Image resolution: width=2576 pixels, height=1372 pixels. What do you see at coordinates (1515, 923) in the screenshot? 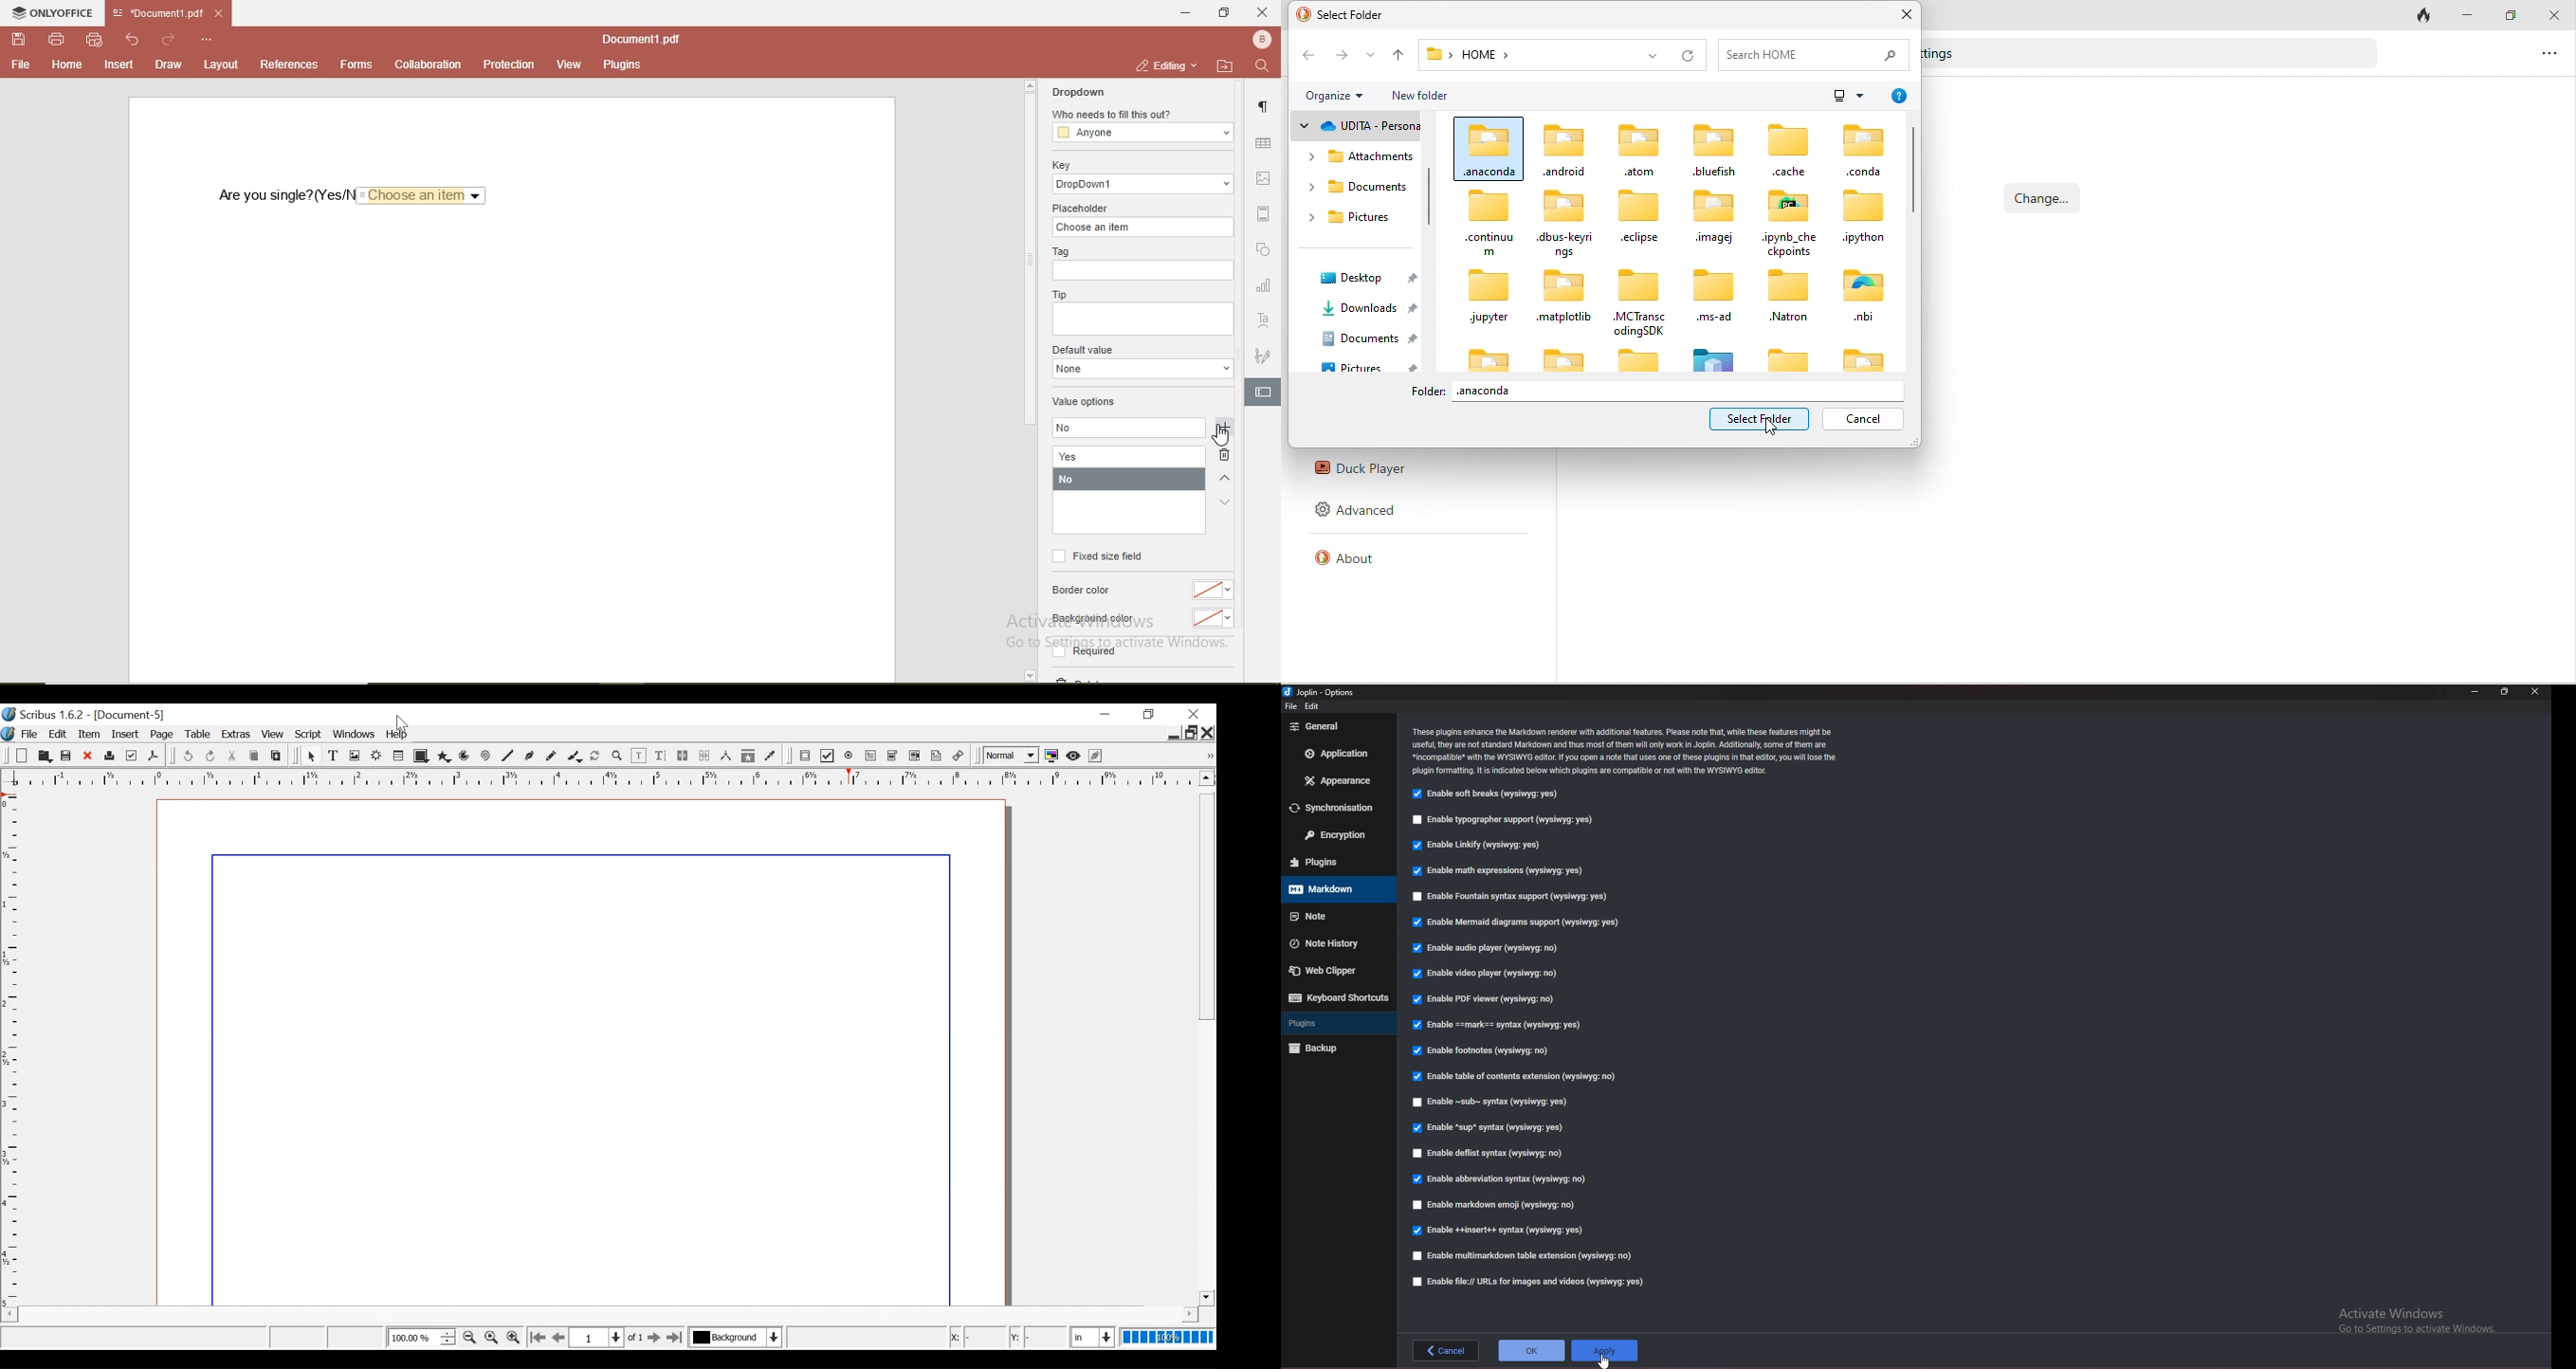
I see `enable mermaid diagrams support` at bounding box center [1515, 923].